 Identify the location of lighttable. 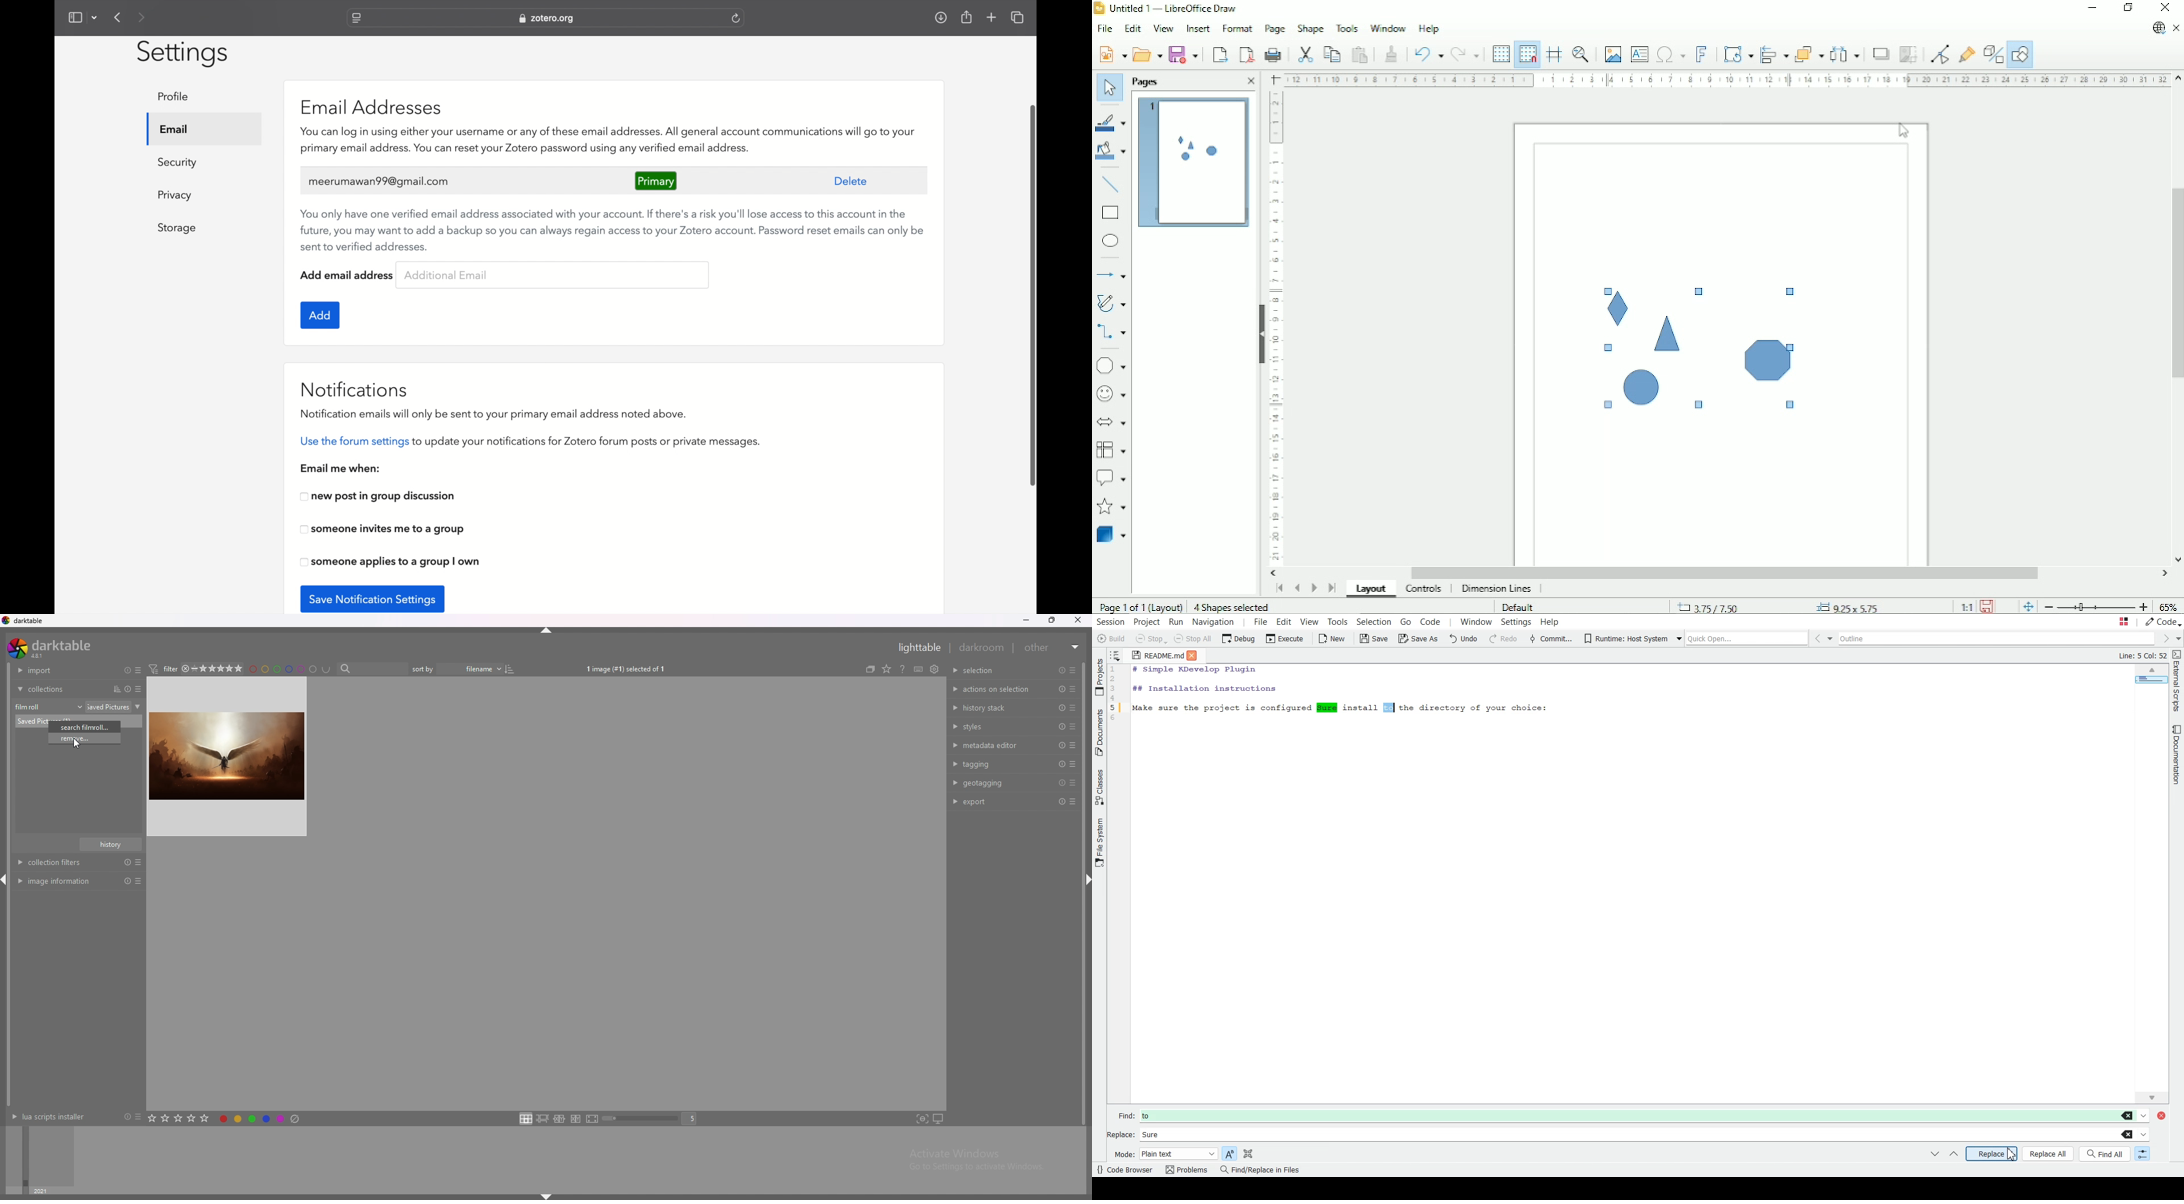
(916, 648).